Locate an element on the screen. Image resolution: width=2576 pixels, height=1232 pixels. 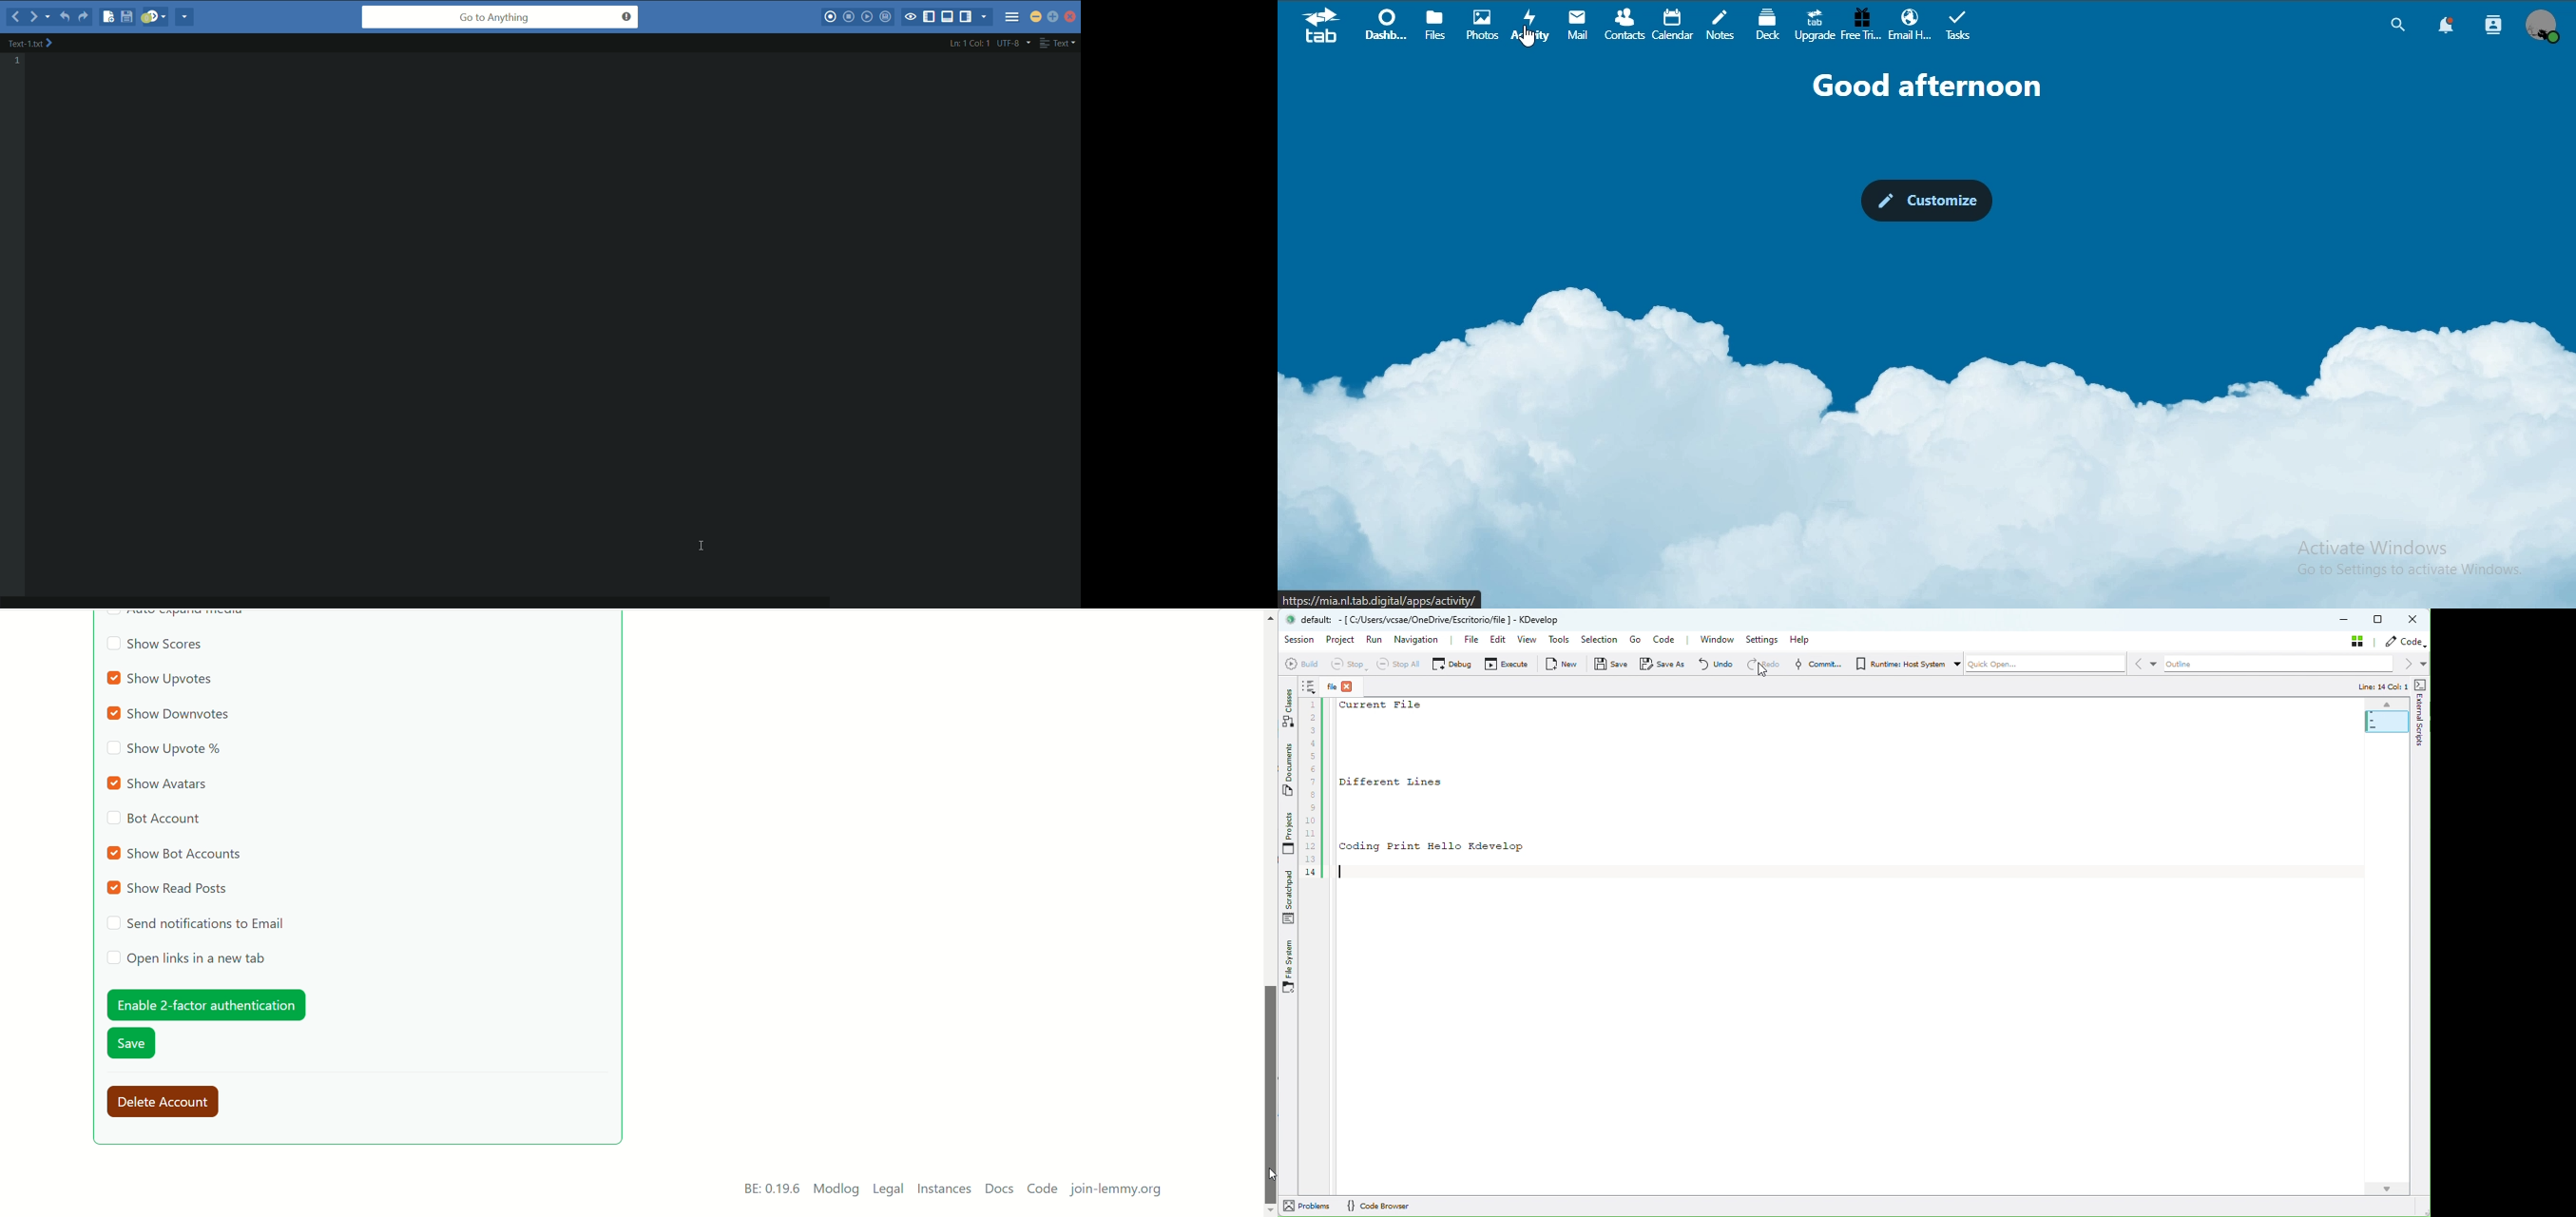
Help is located at coordinates (1801, 640).